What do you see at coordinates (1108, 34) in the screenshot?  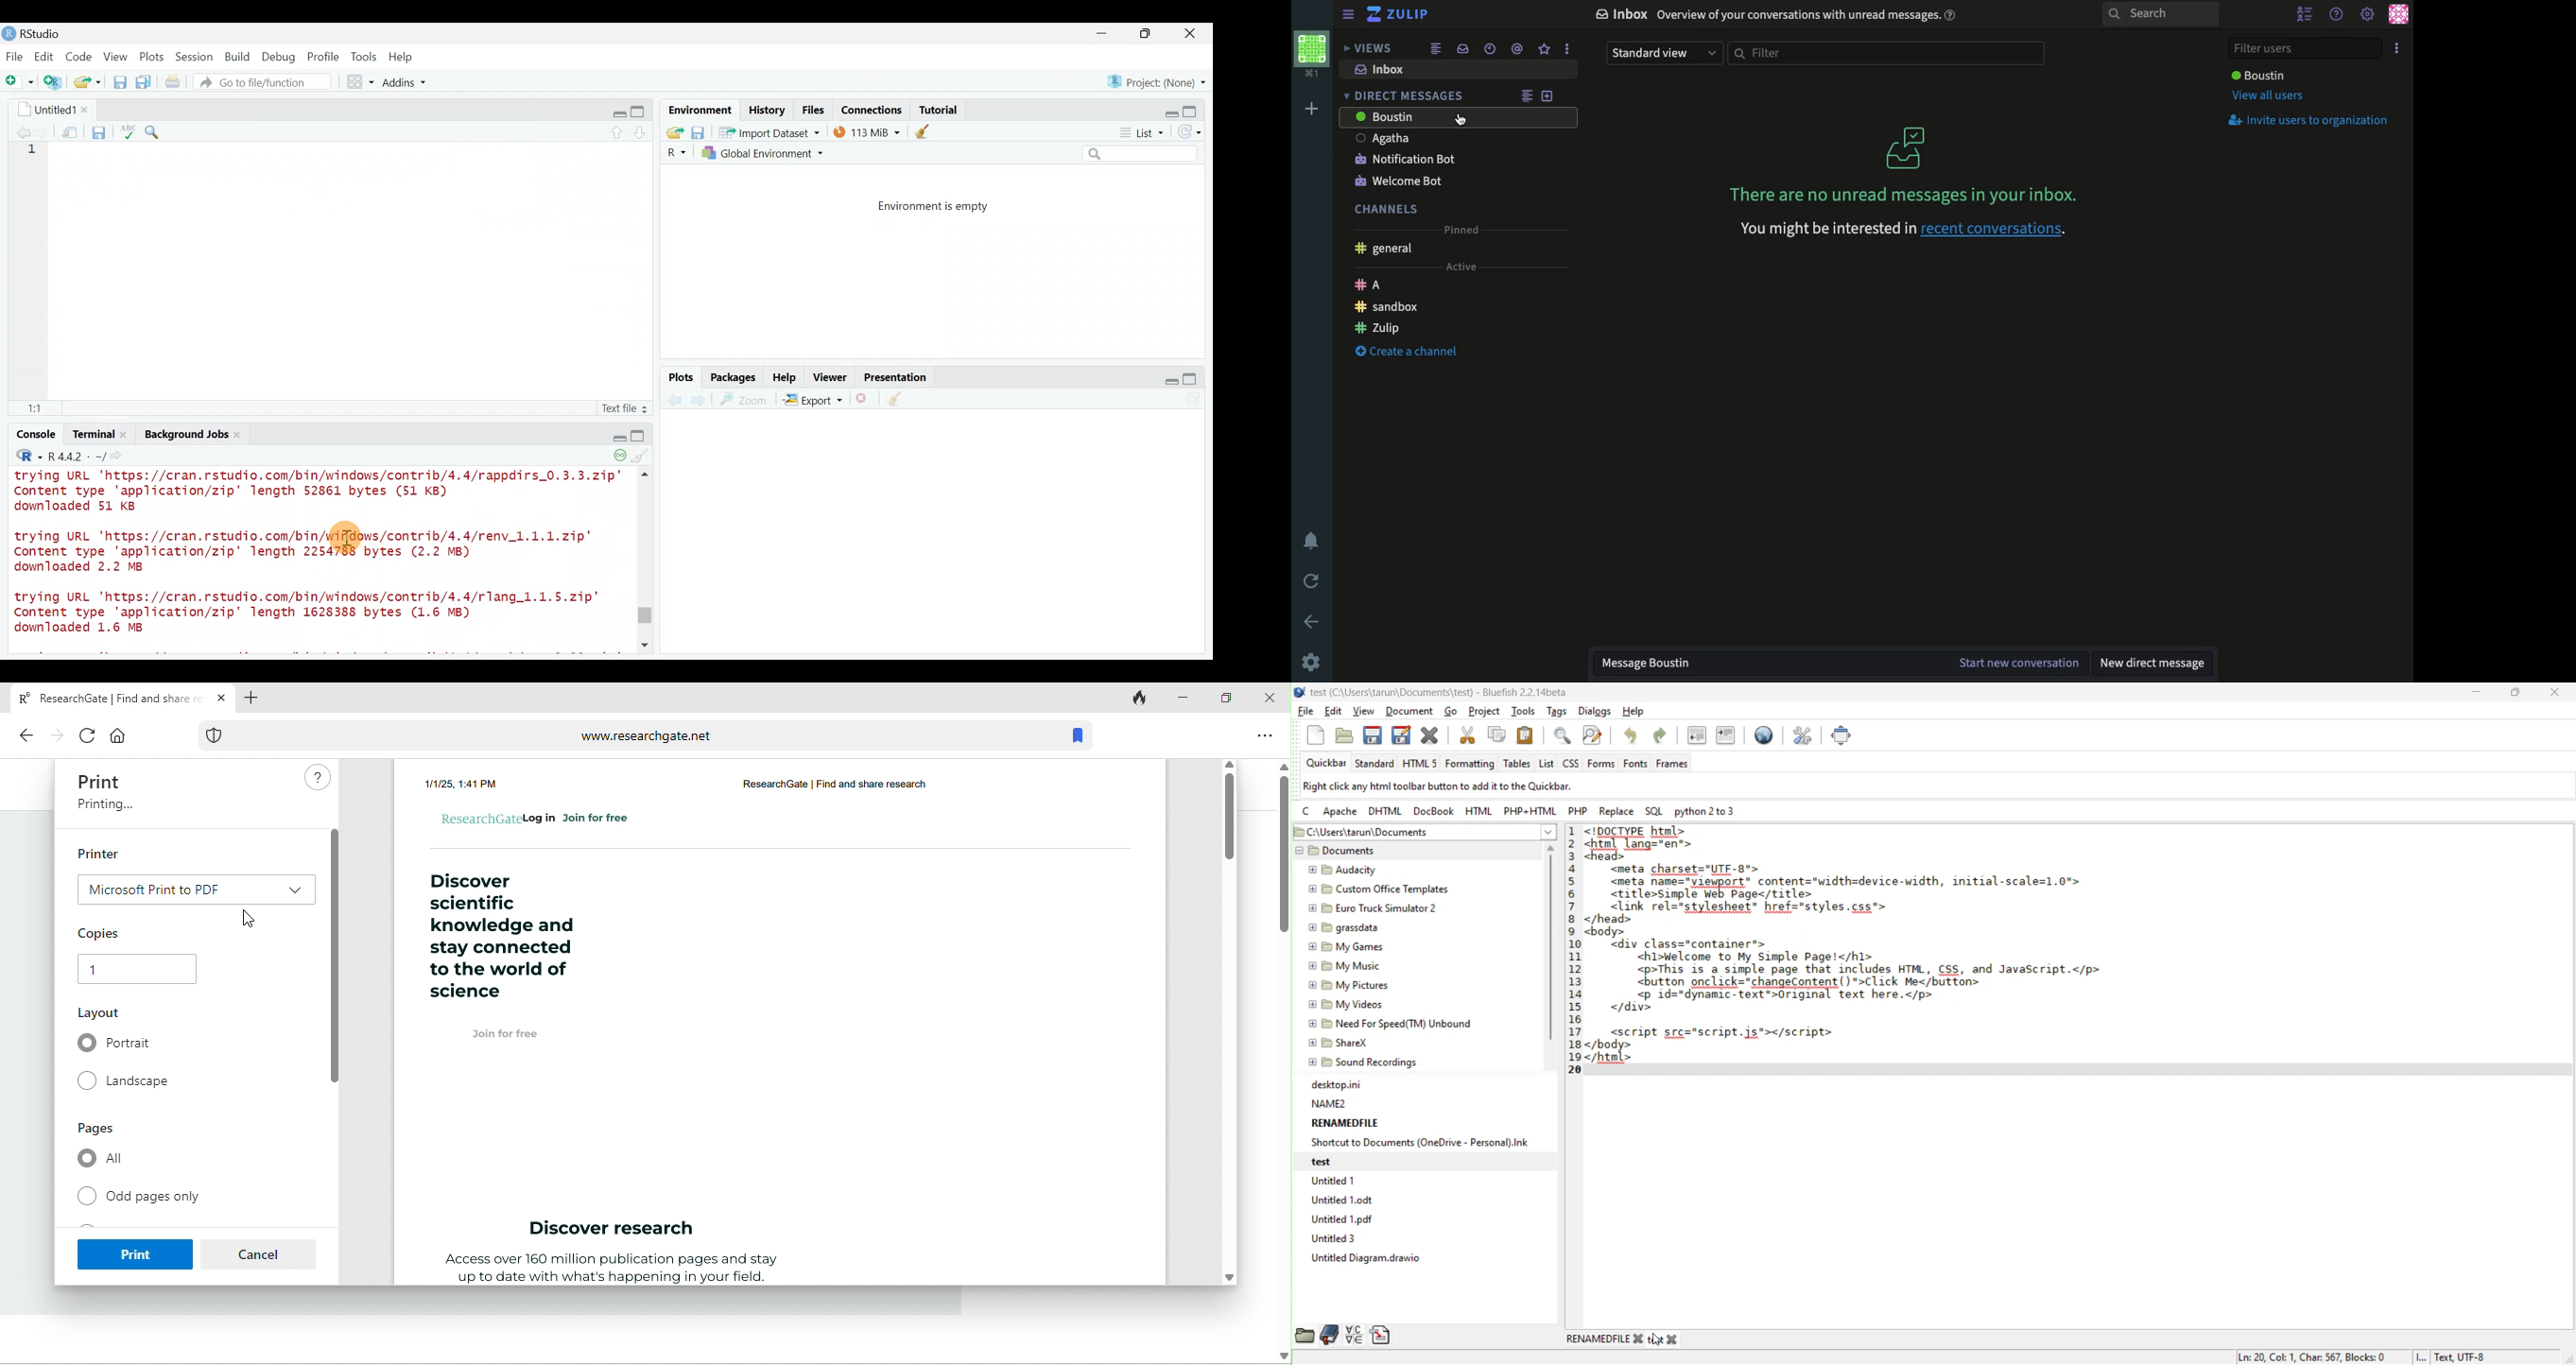 I see `minimize` at bounding box center [1108, 34].